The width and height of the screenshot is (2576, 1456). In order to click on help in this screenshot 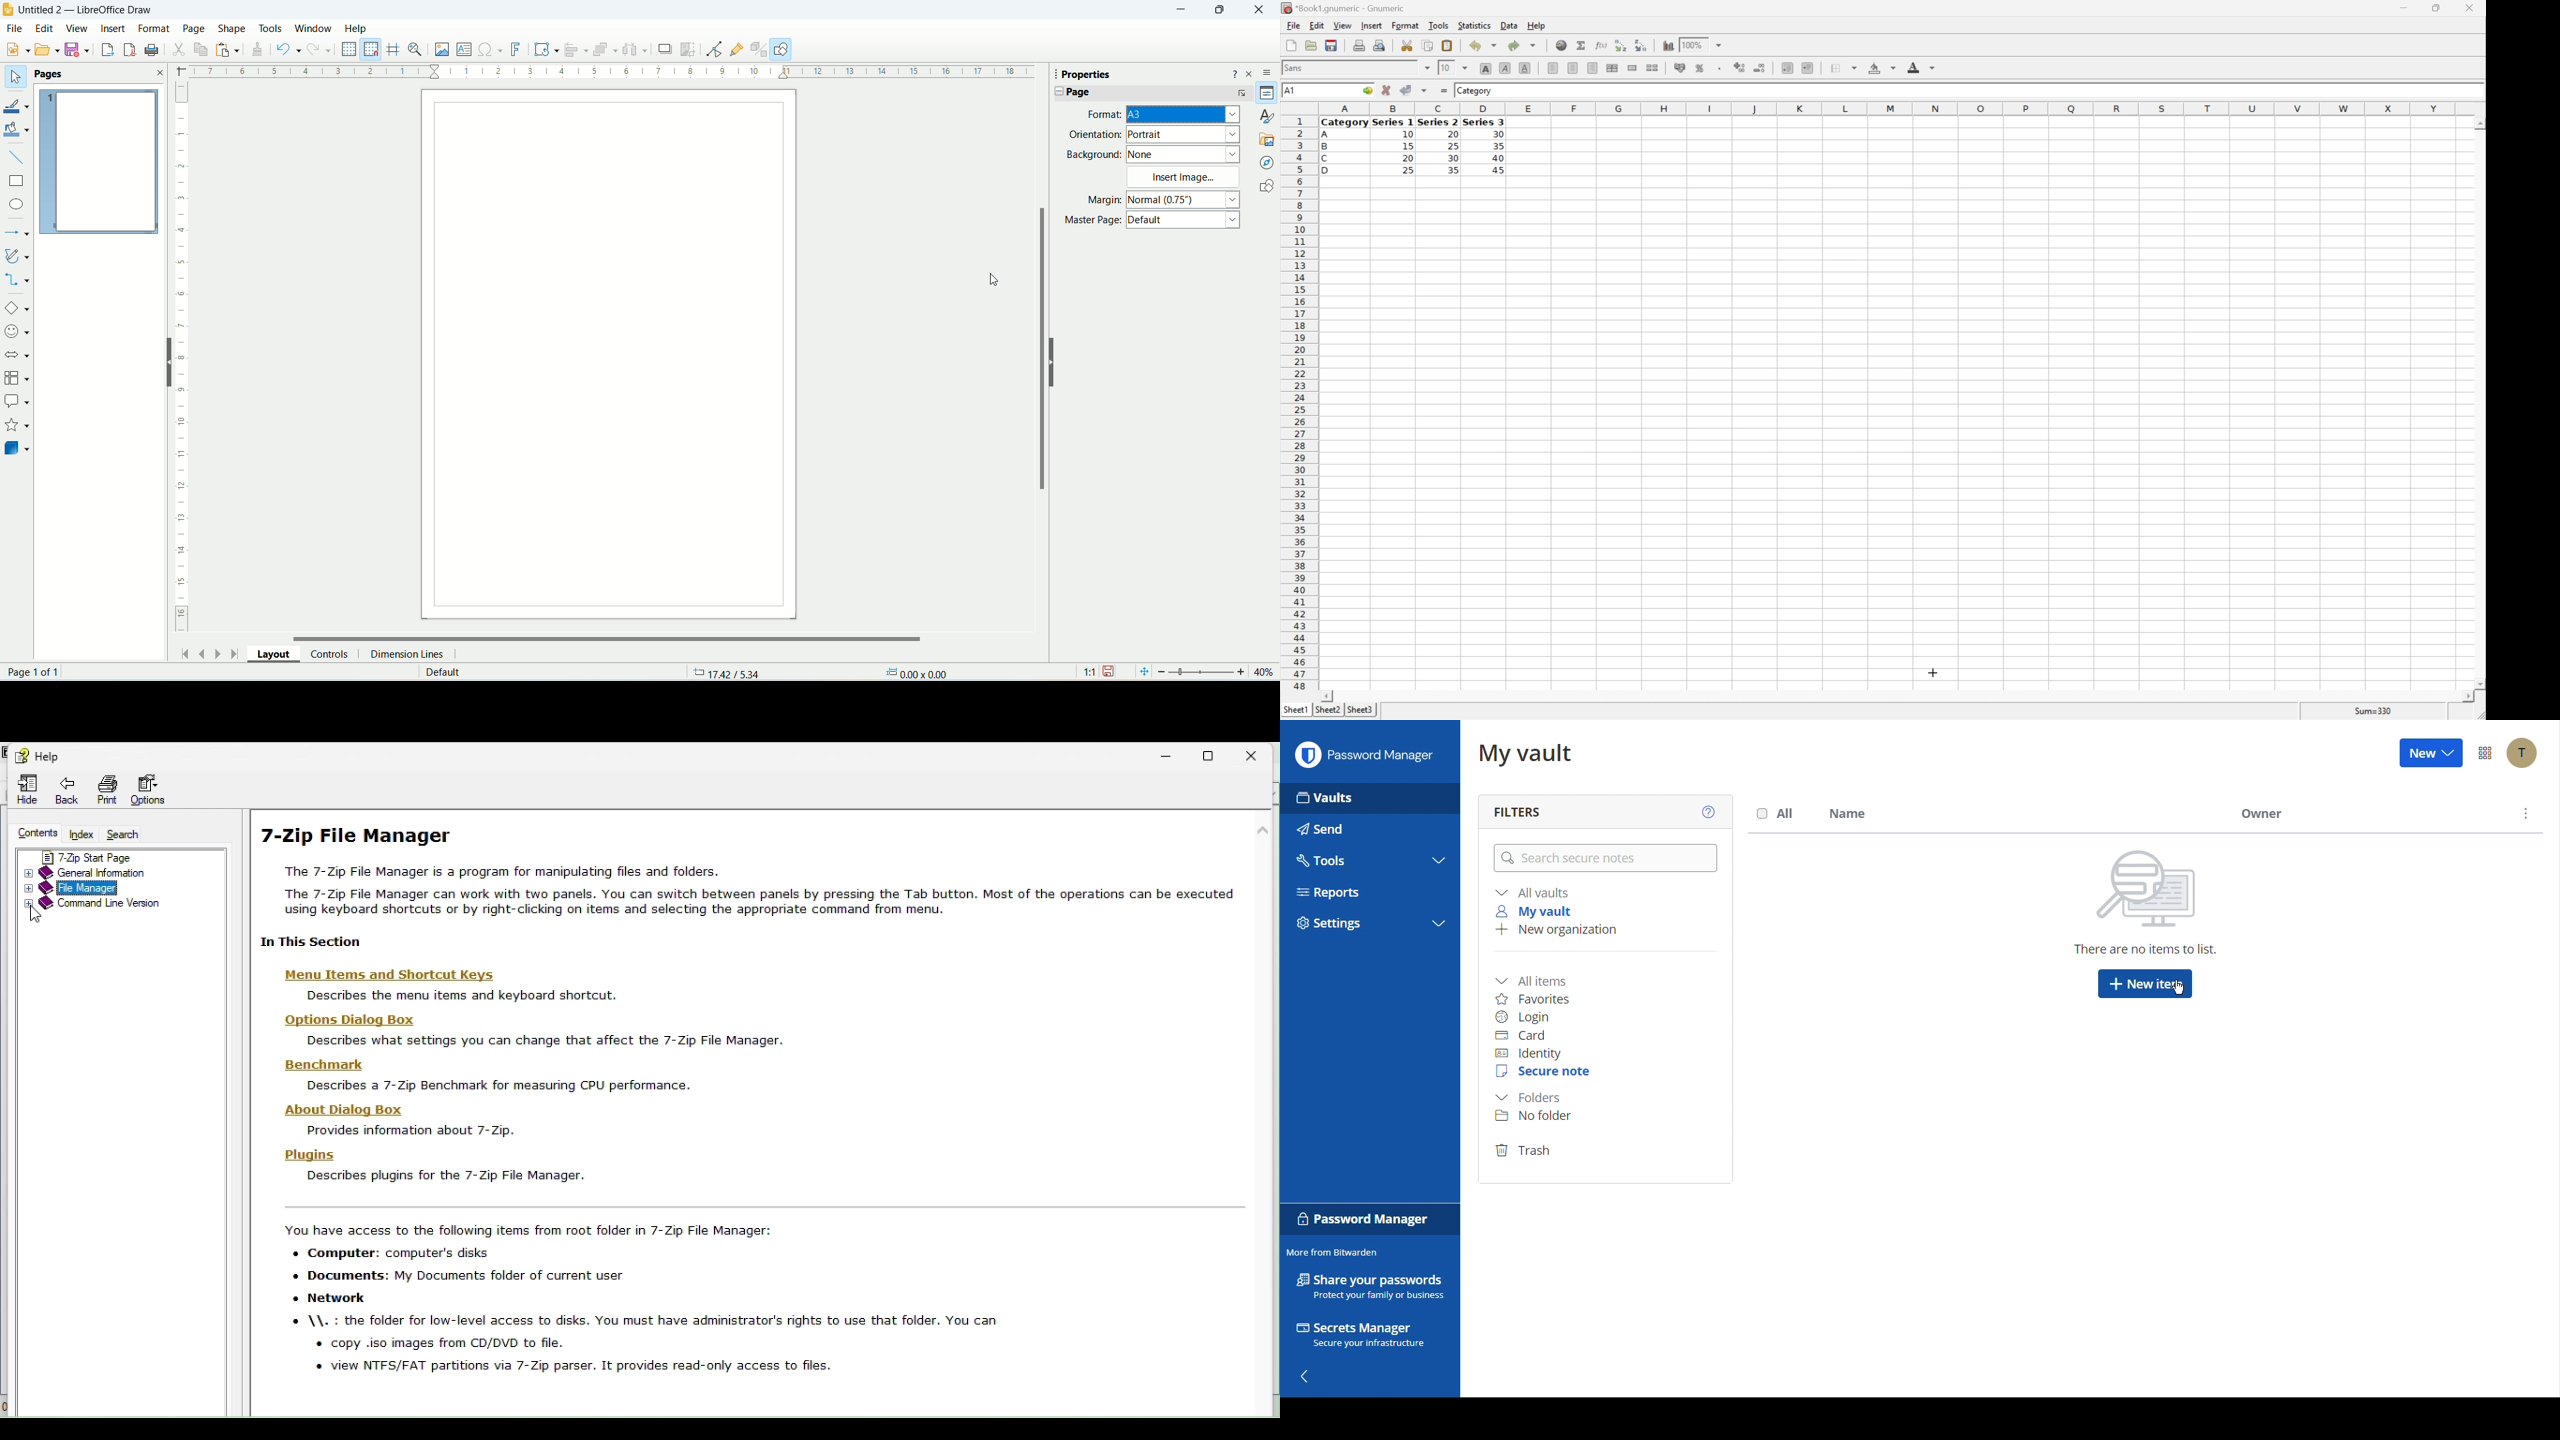, I will do `click(1234, 76)`.